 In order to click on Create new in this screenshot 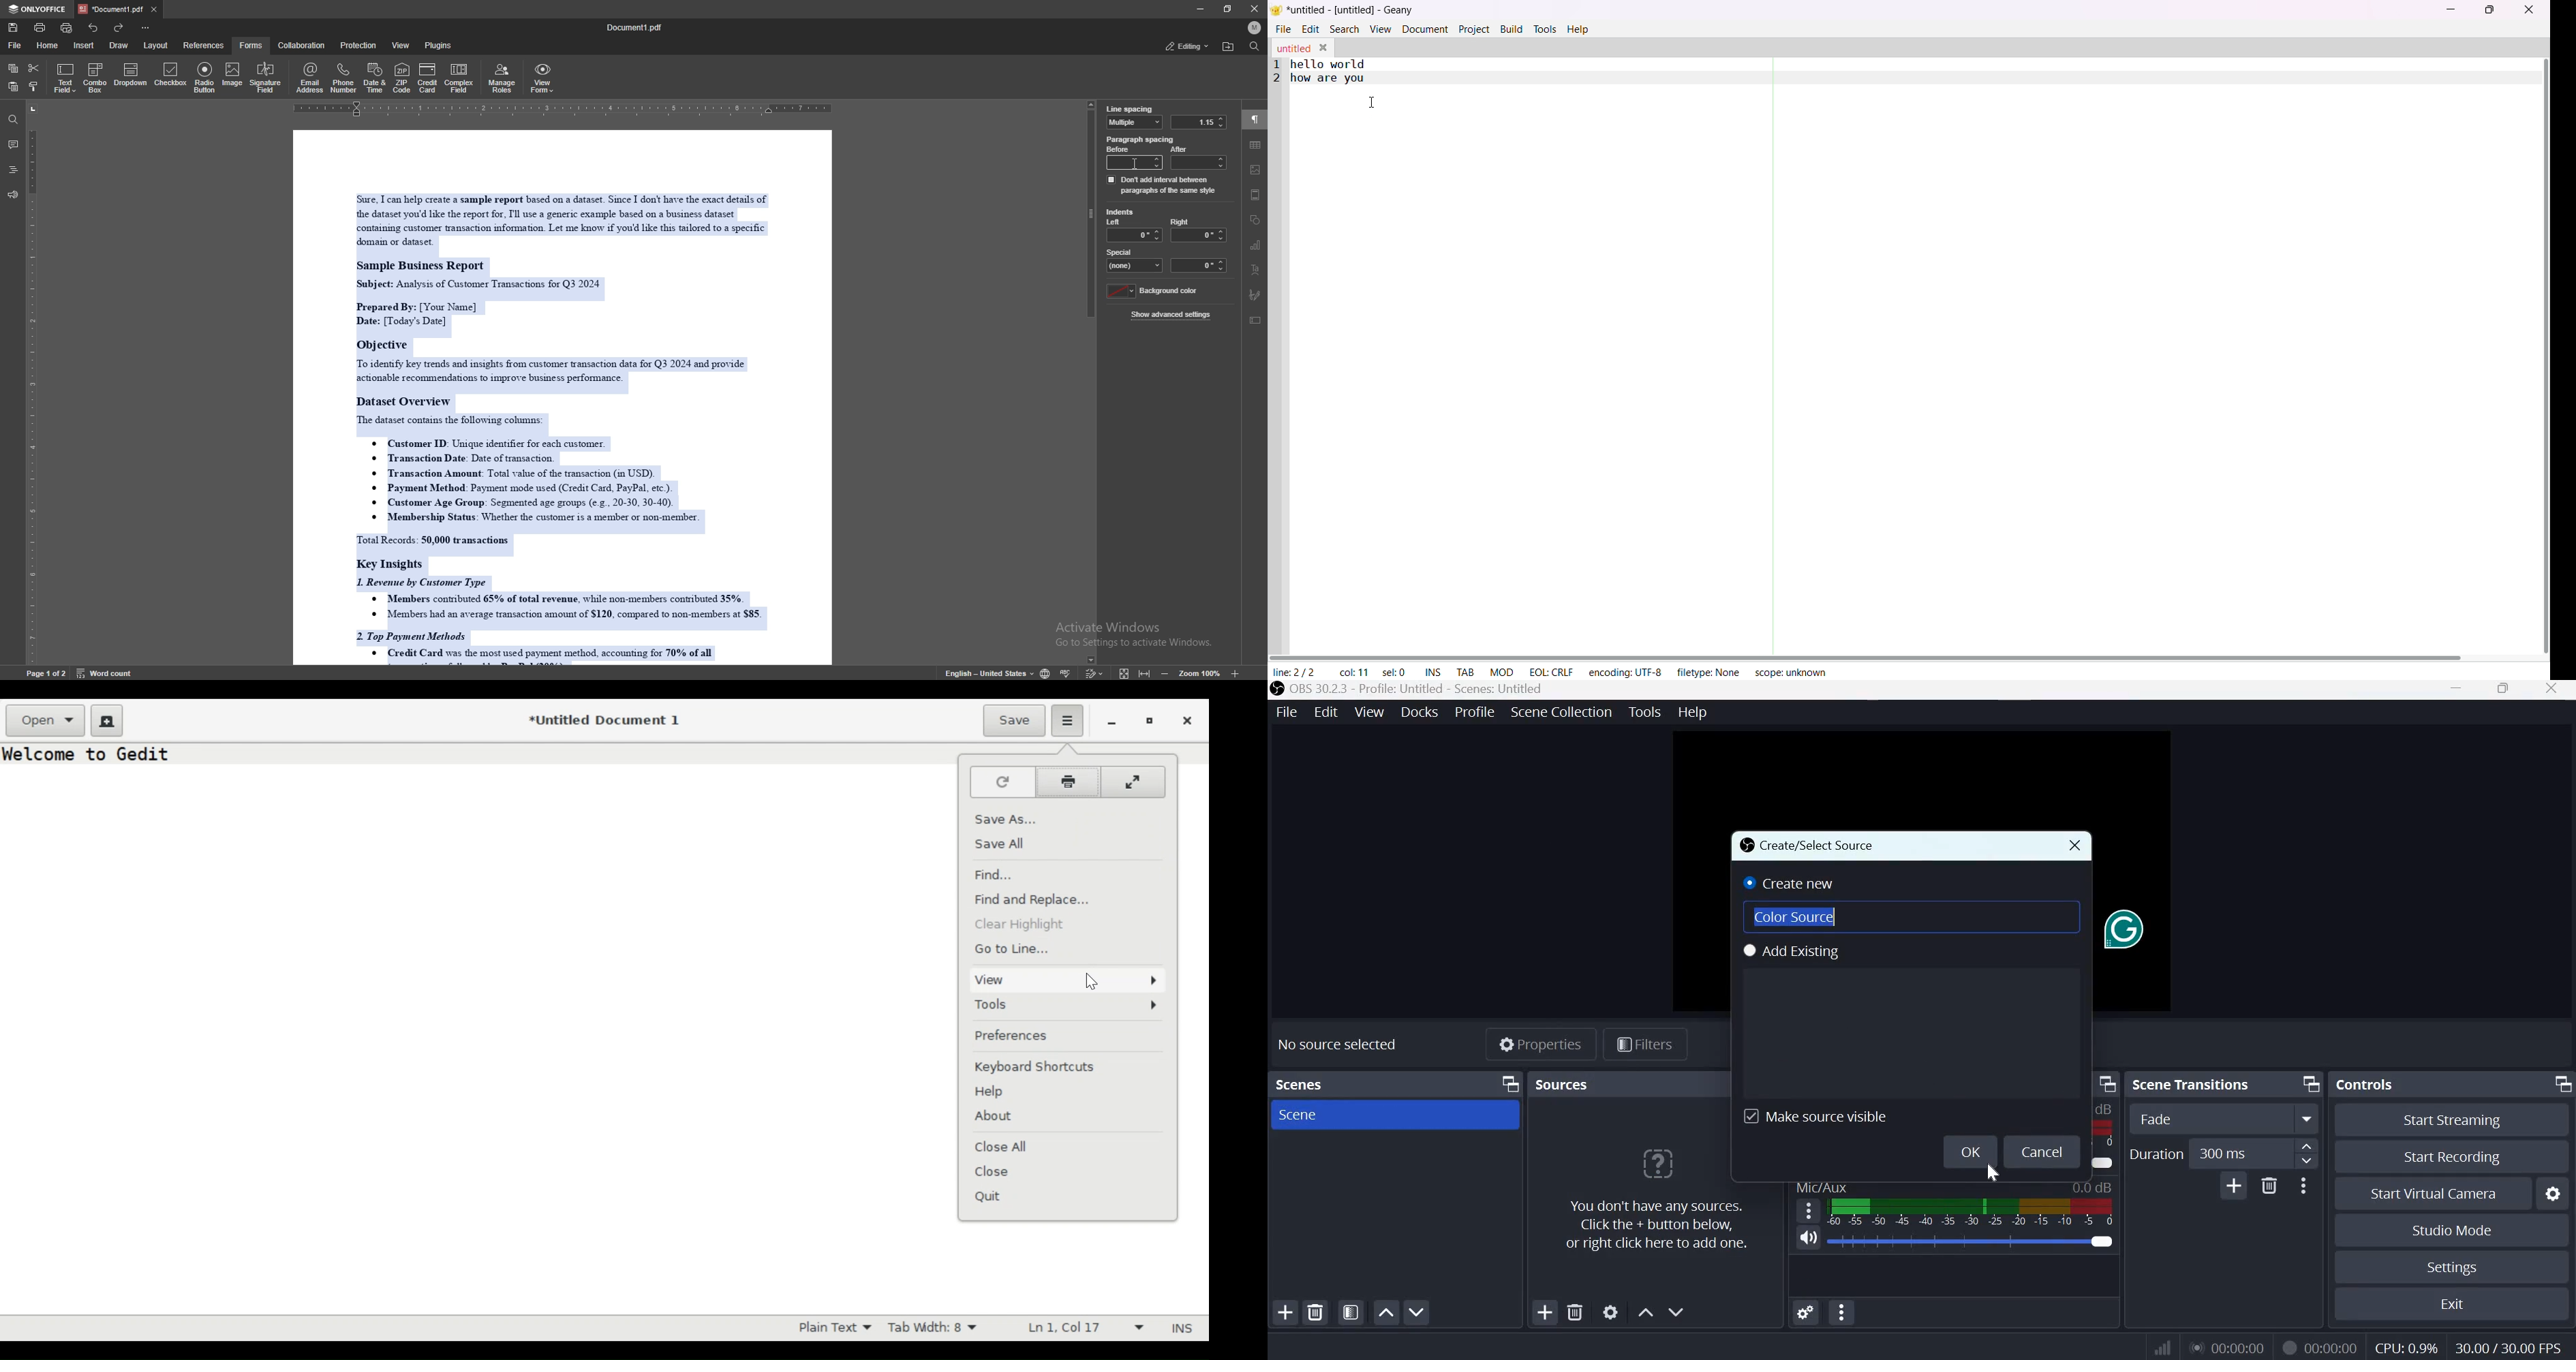, I will do `click(1792, 882)`.